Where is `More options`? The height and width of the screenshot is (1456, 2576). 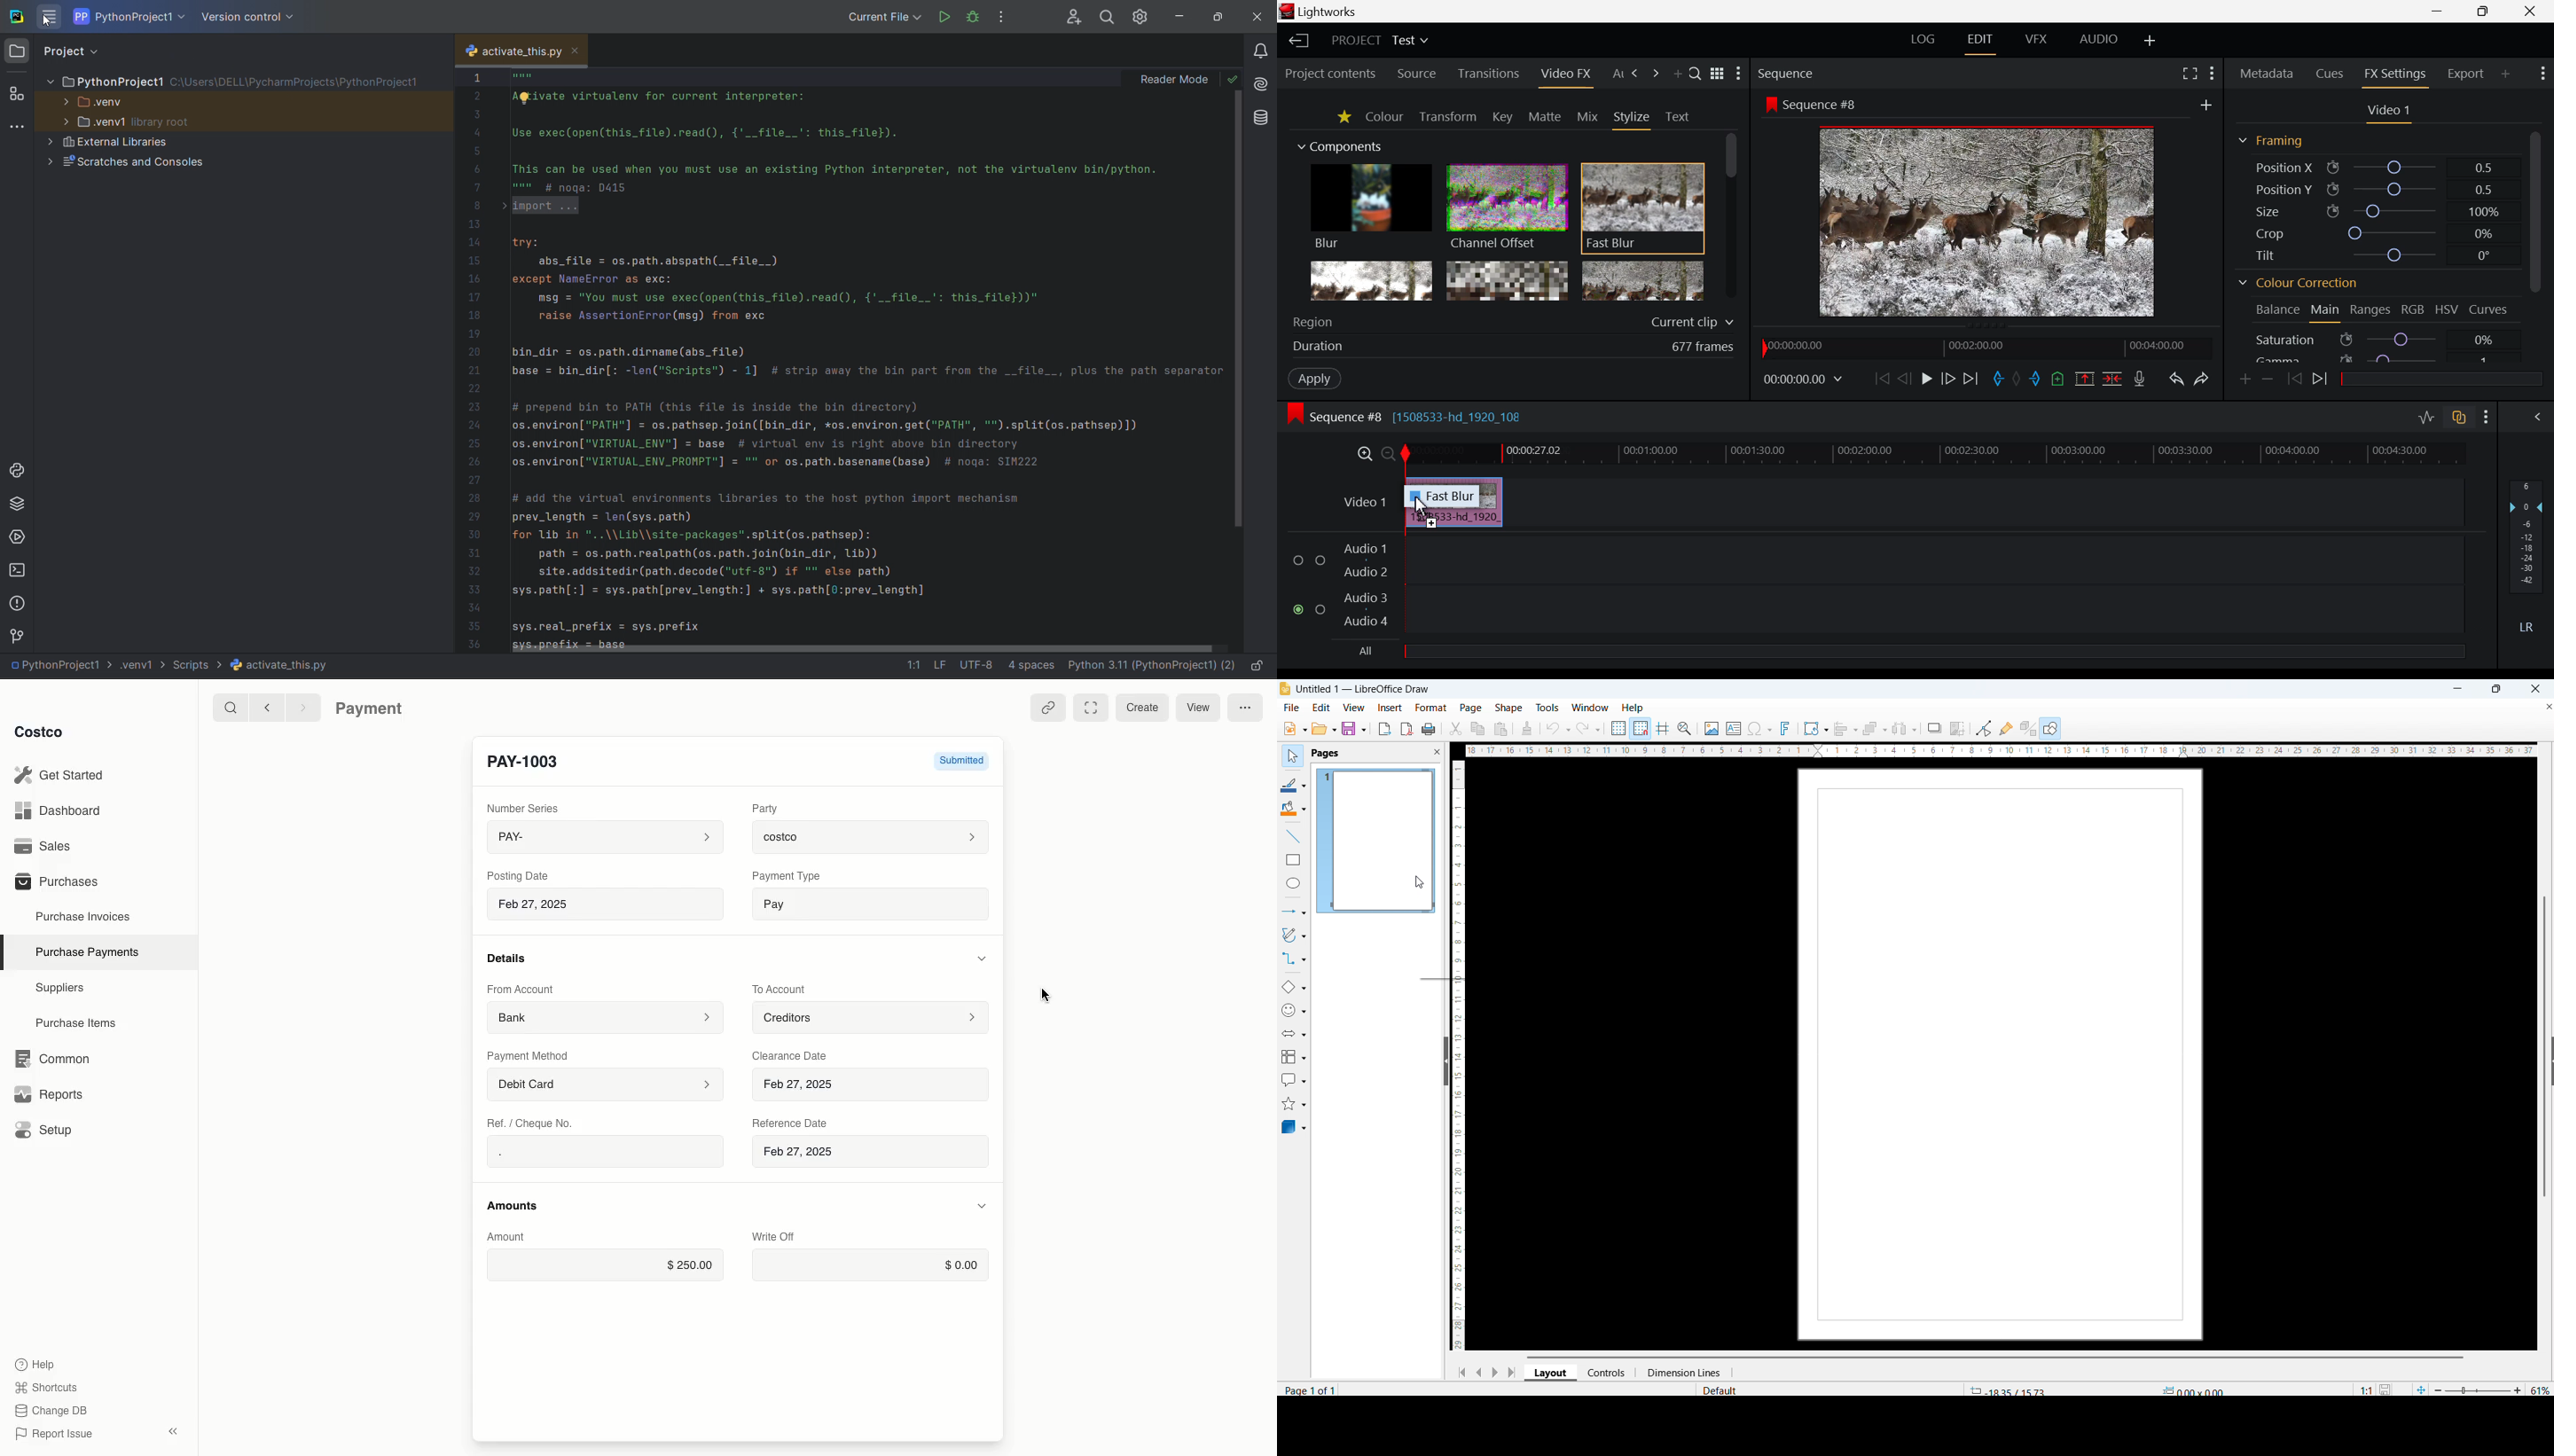
More options is located at coordinates (1243, 707).